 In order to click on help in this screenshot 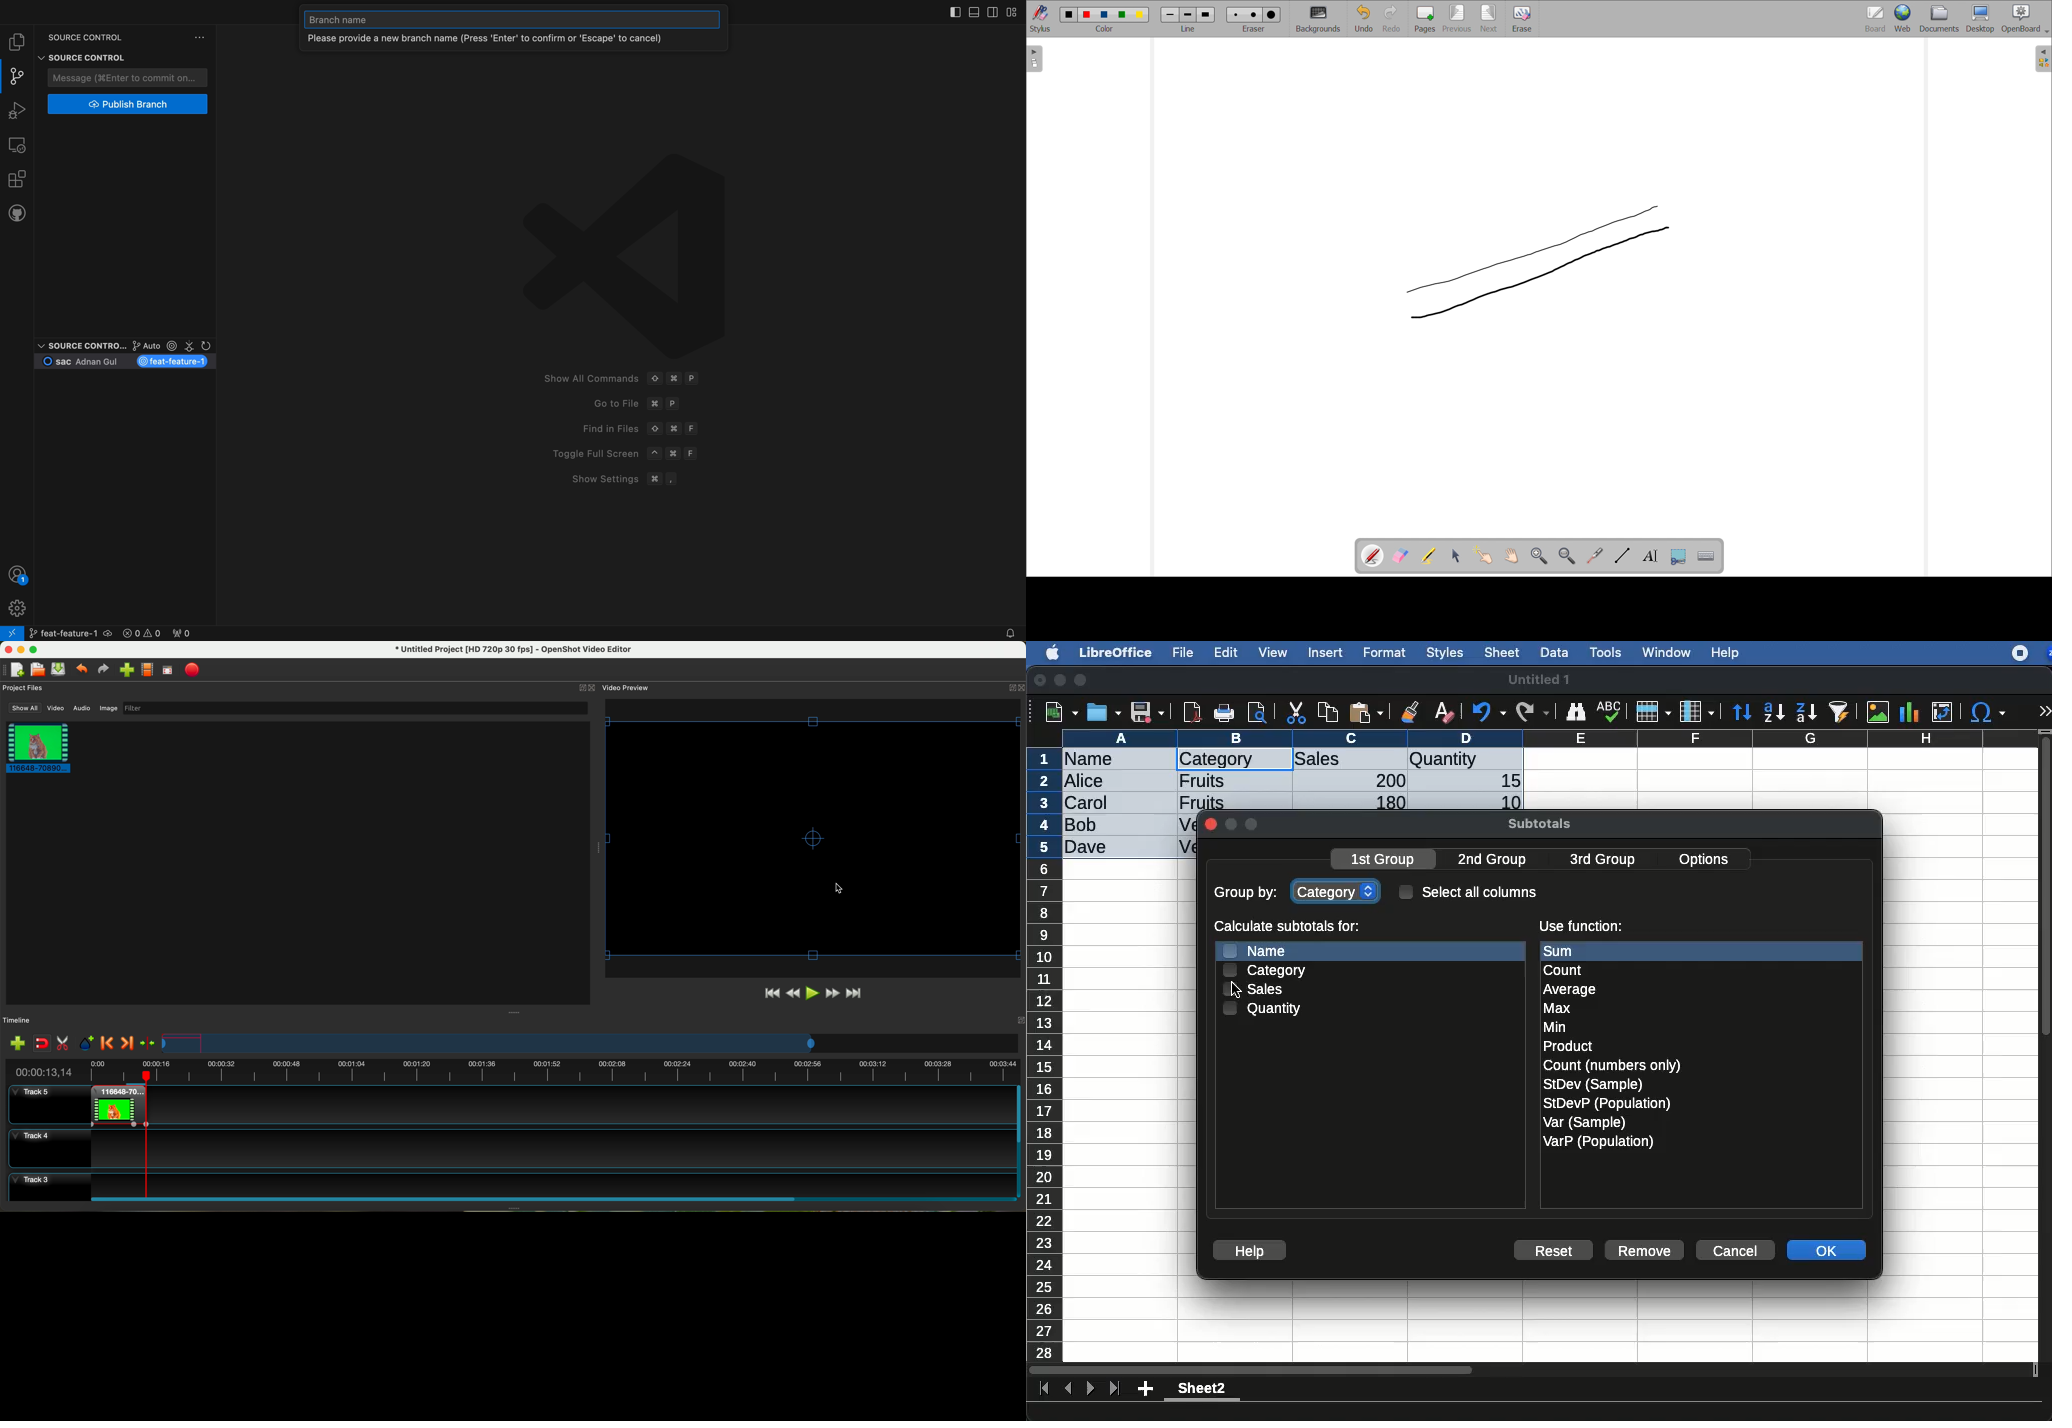, I will do `click(1250, 1251)`.